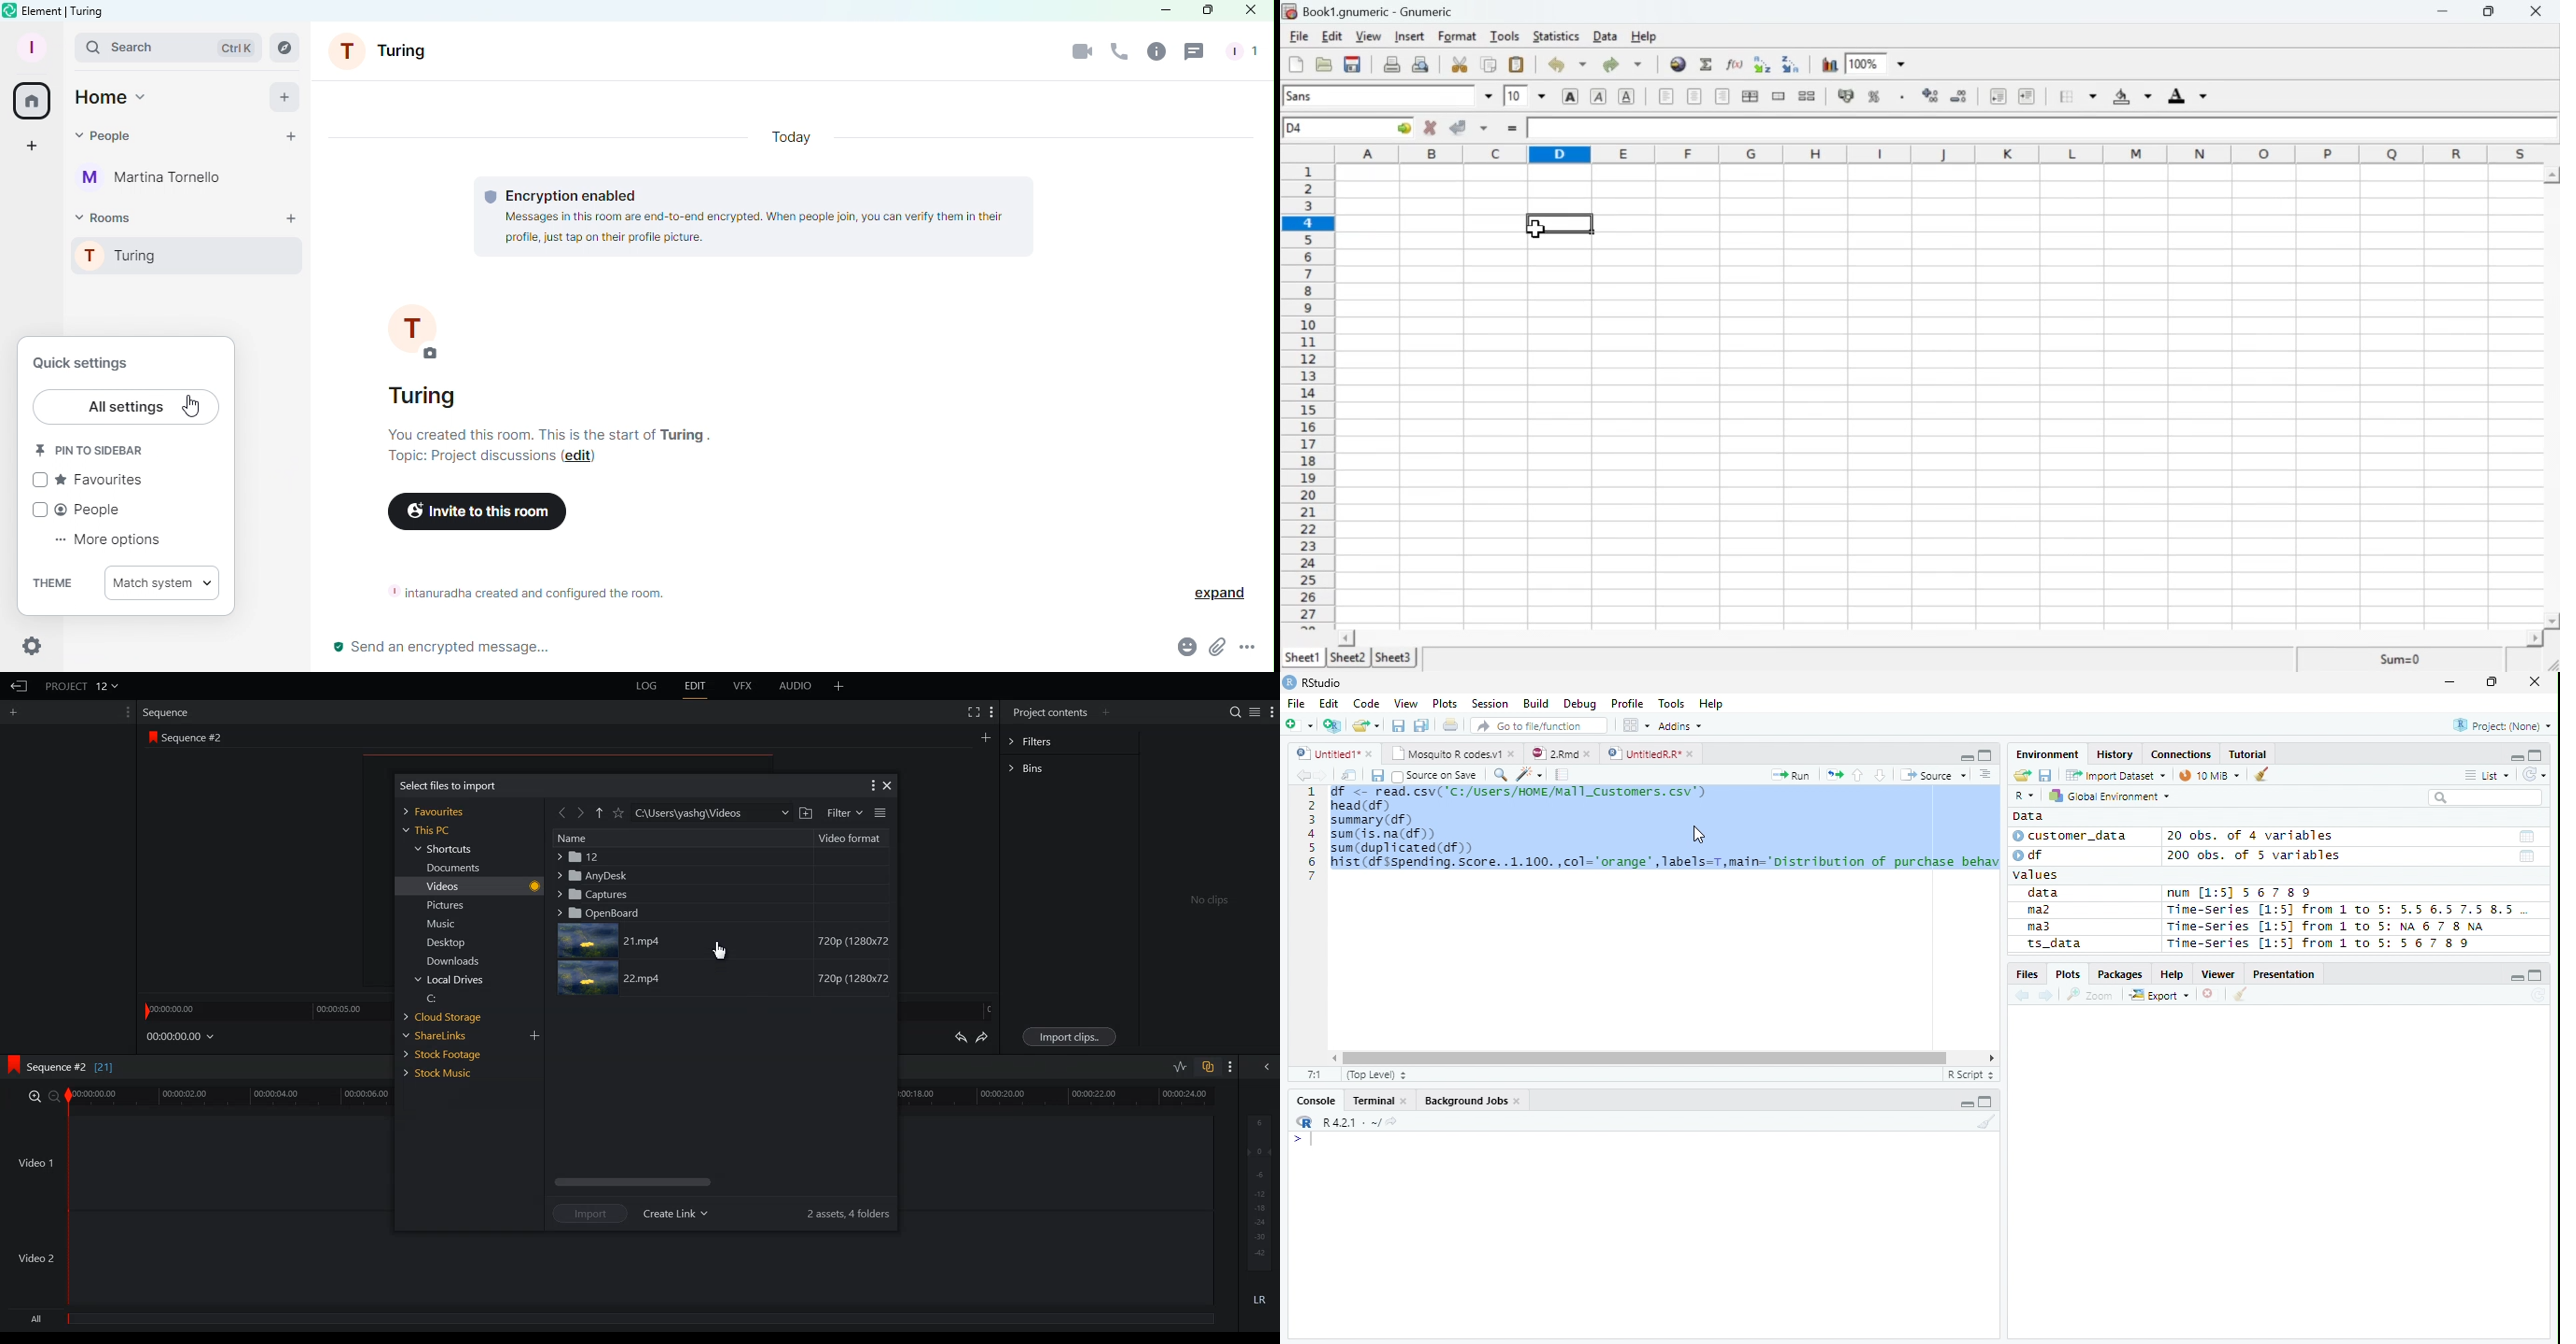 Image resolution: width=2576 pixels, height=1344 pixels. What do you see at coordinates (1445, 704) in the screenshot?
I see `Plots` at bounding box center [1445, 704].